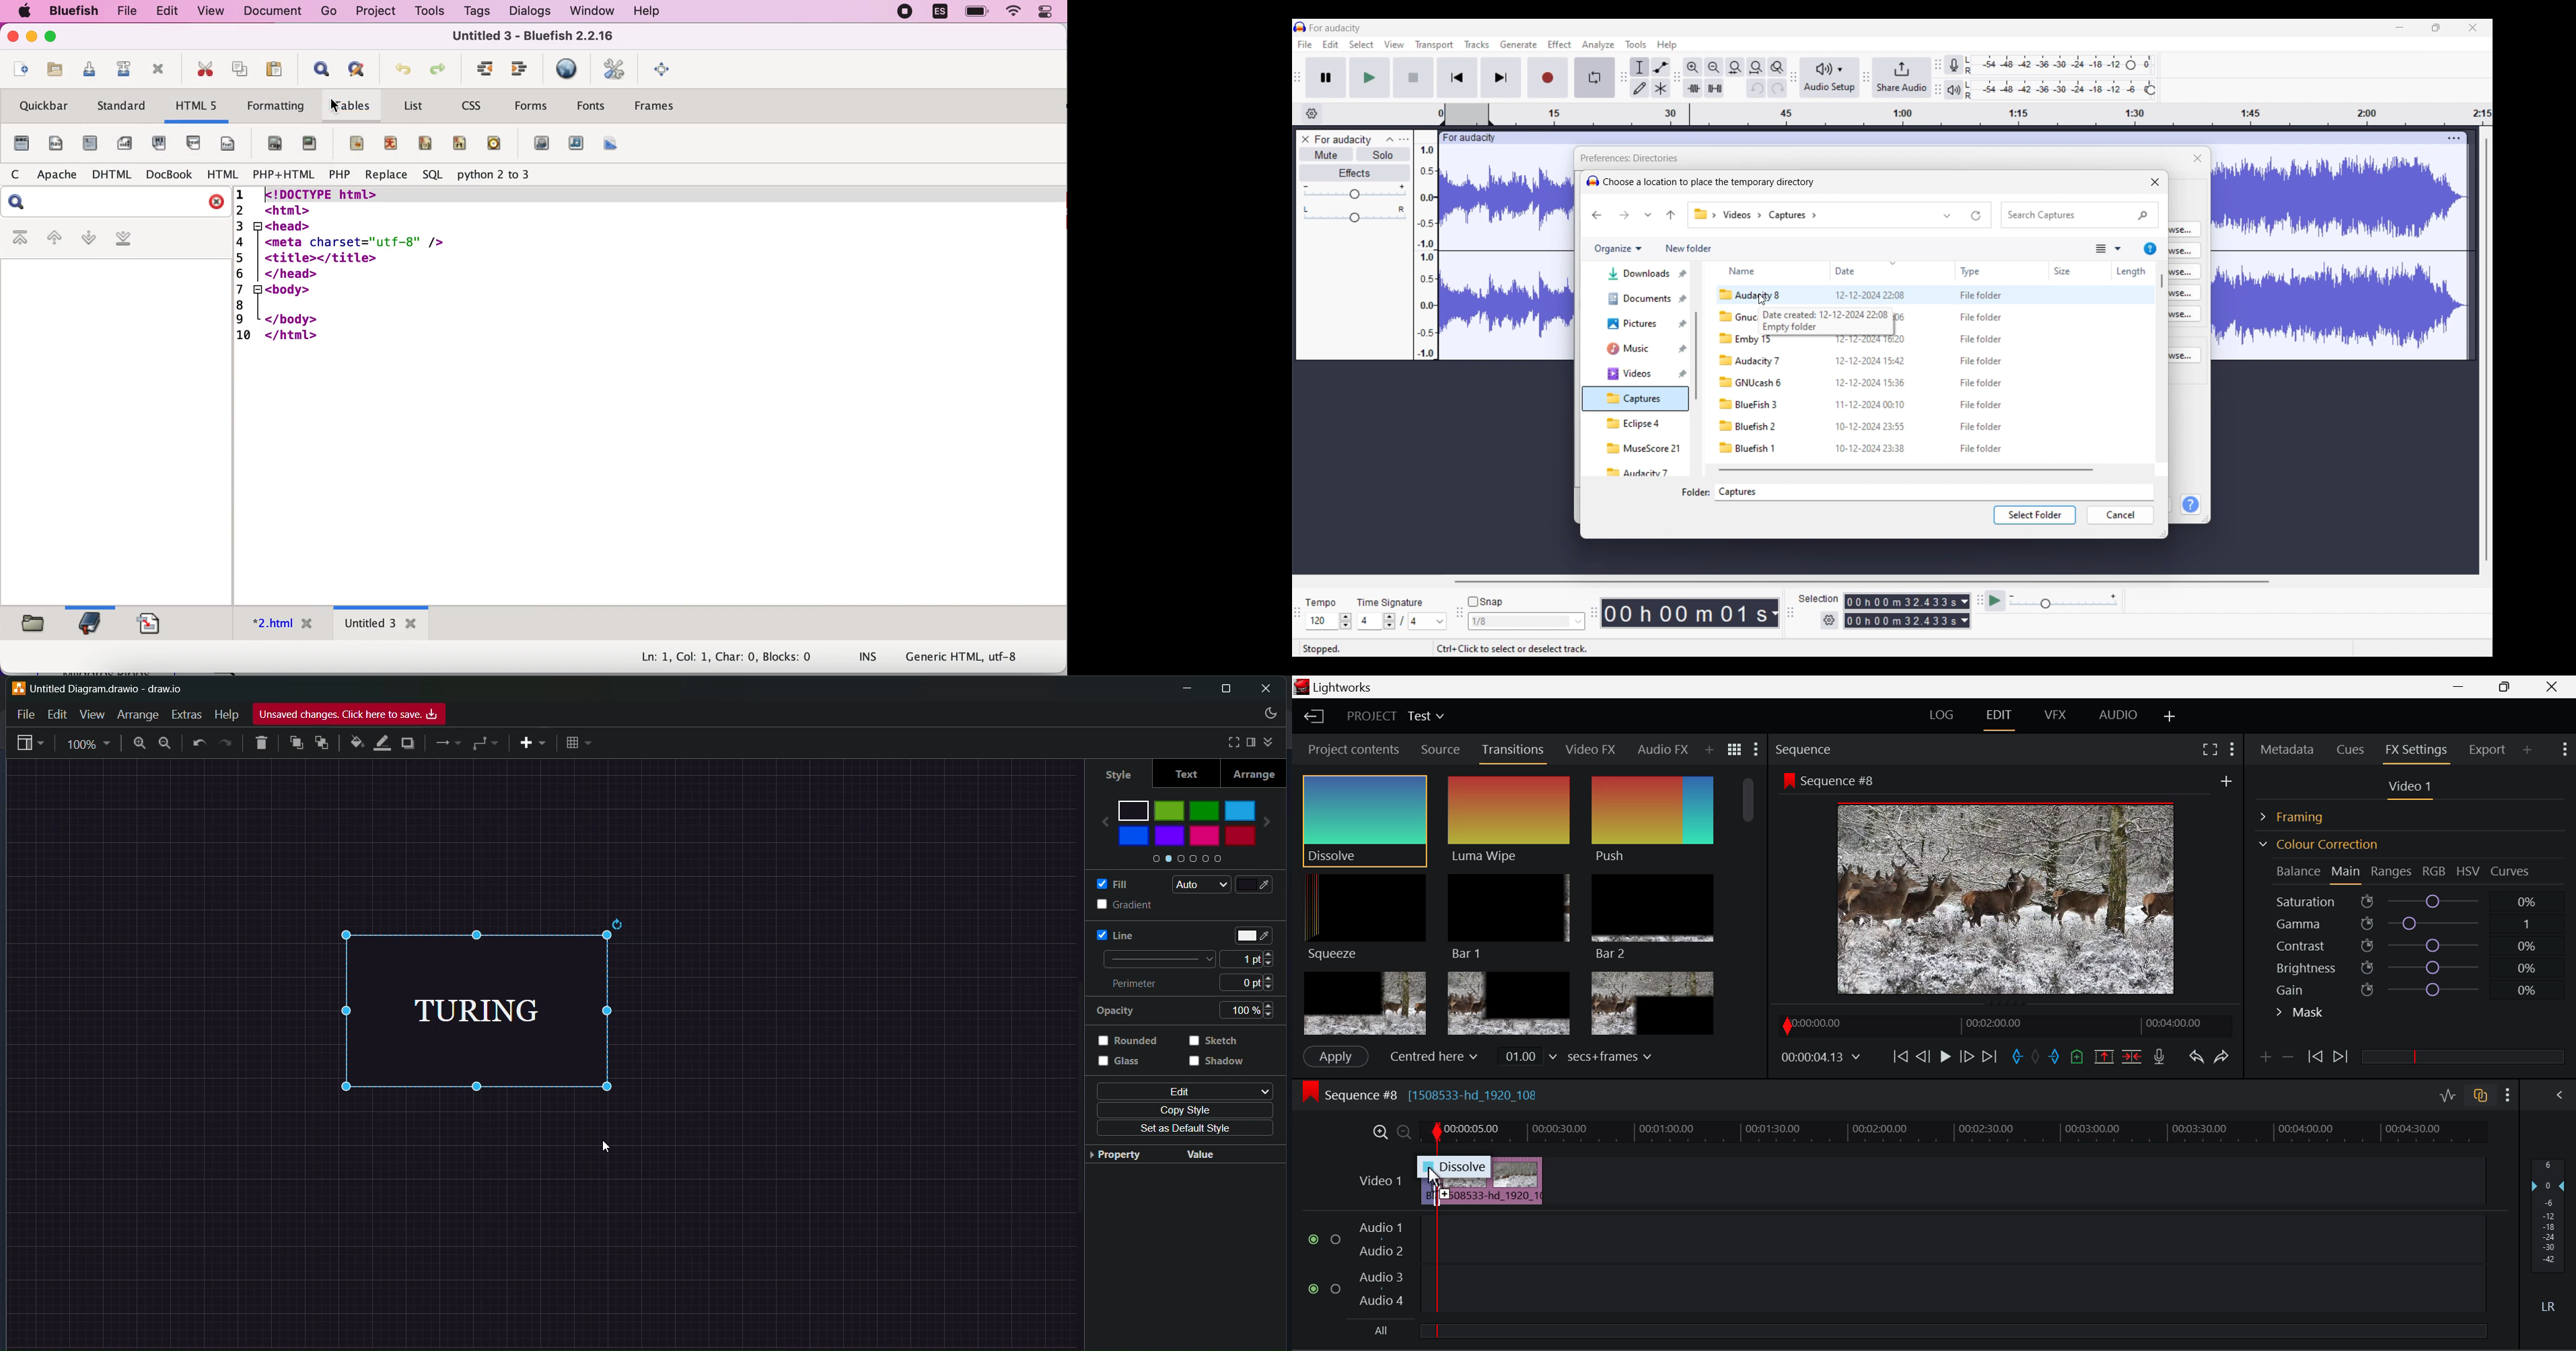 This screenshot has height=1372, width=2576. I want to click on auto, so click(1197, 885).